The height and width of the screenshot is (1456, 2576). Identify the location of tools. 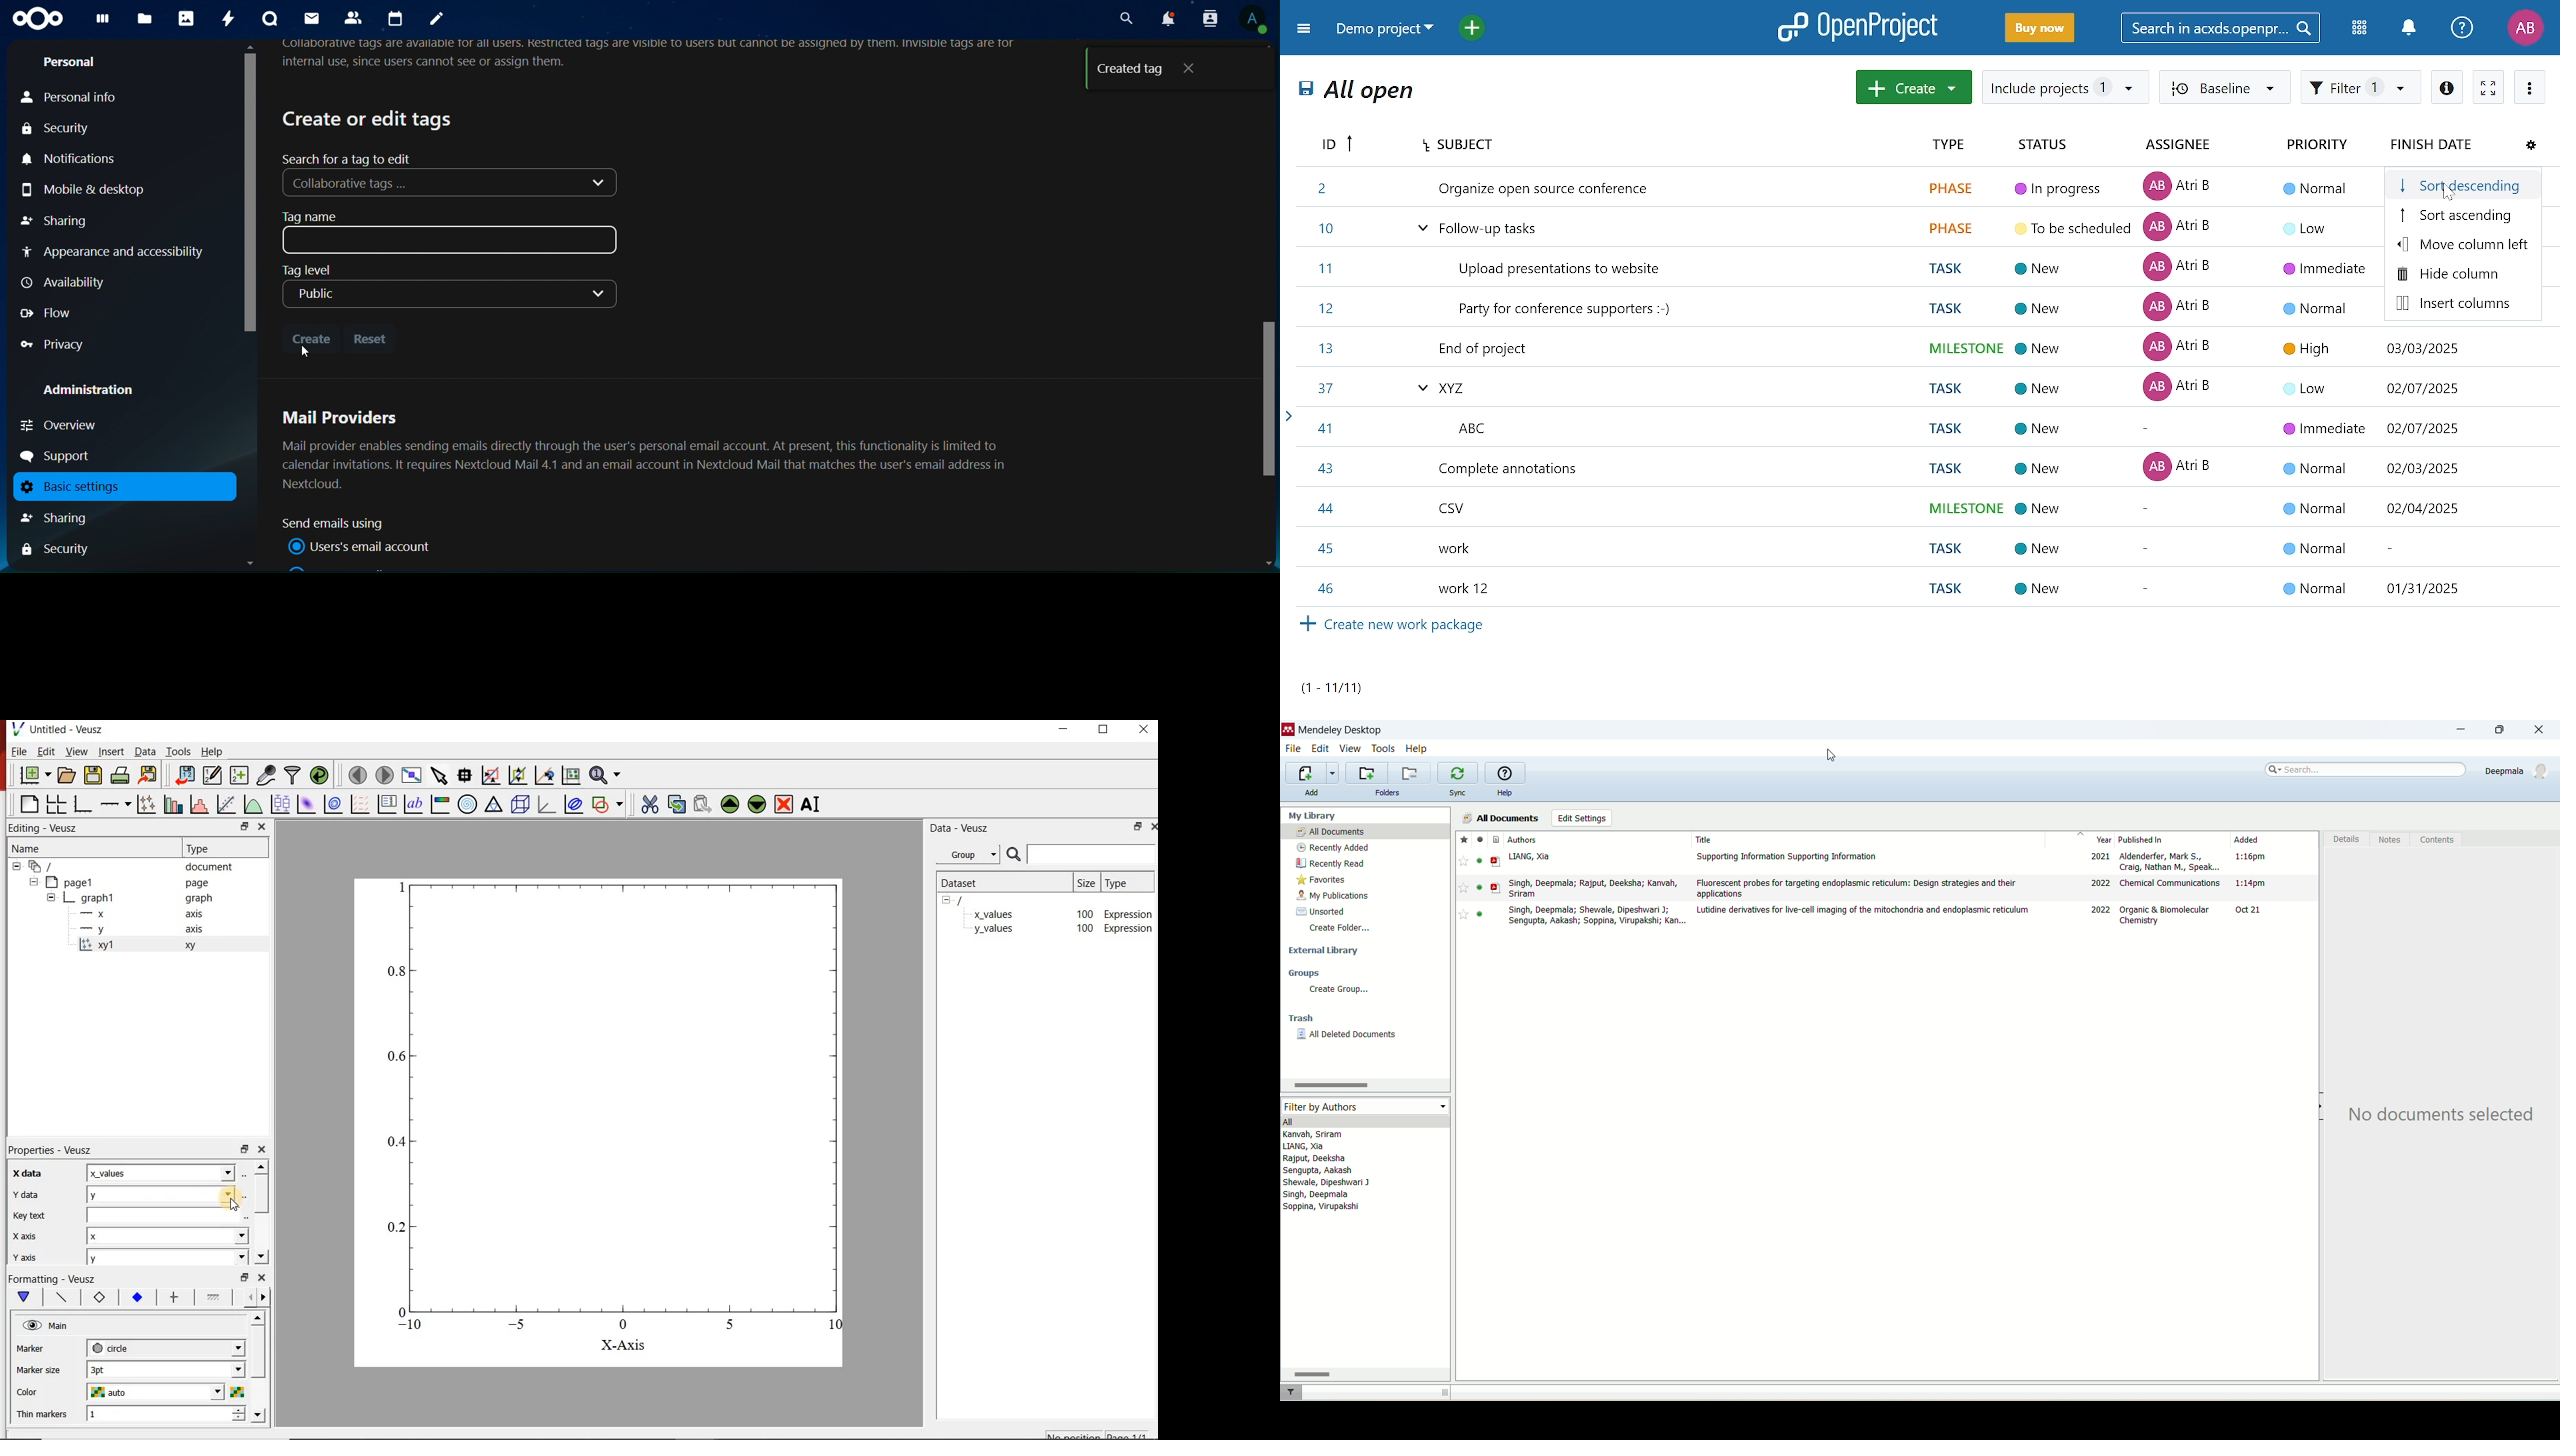
(1384, 748).